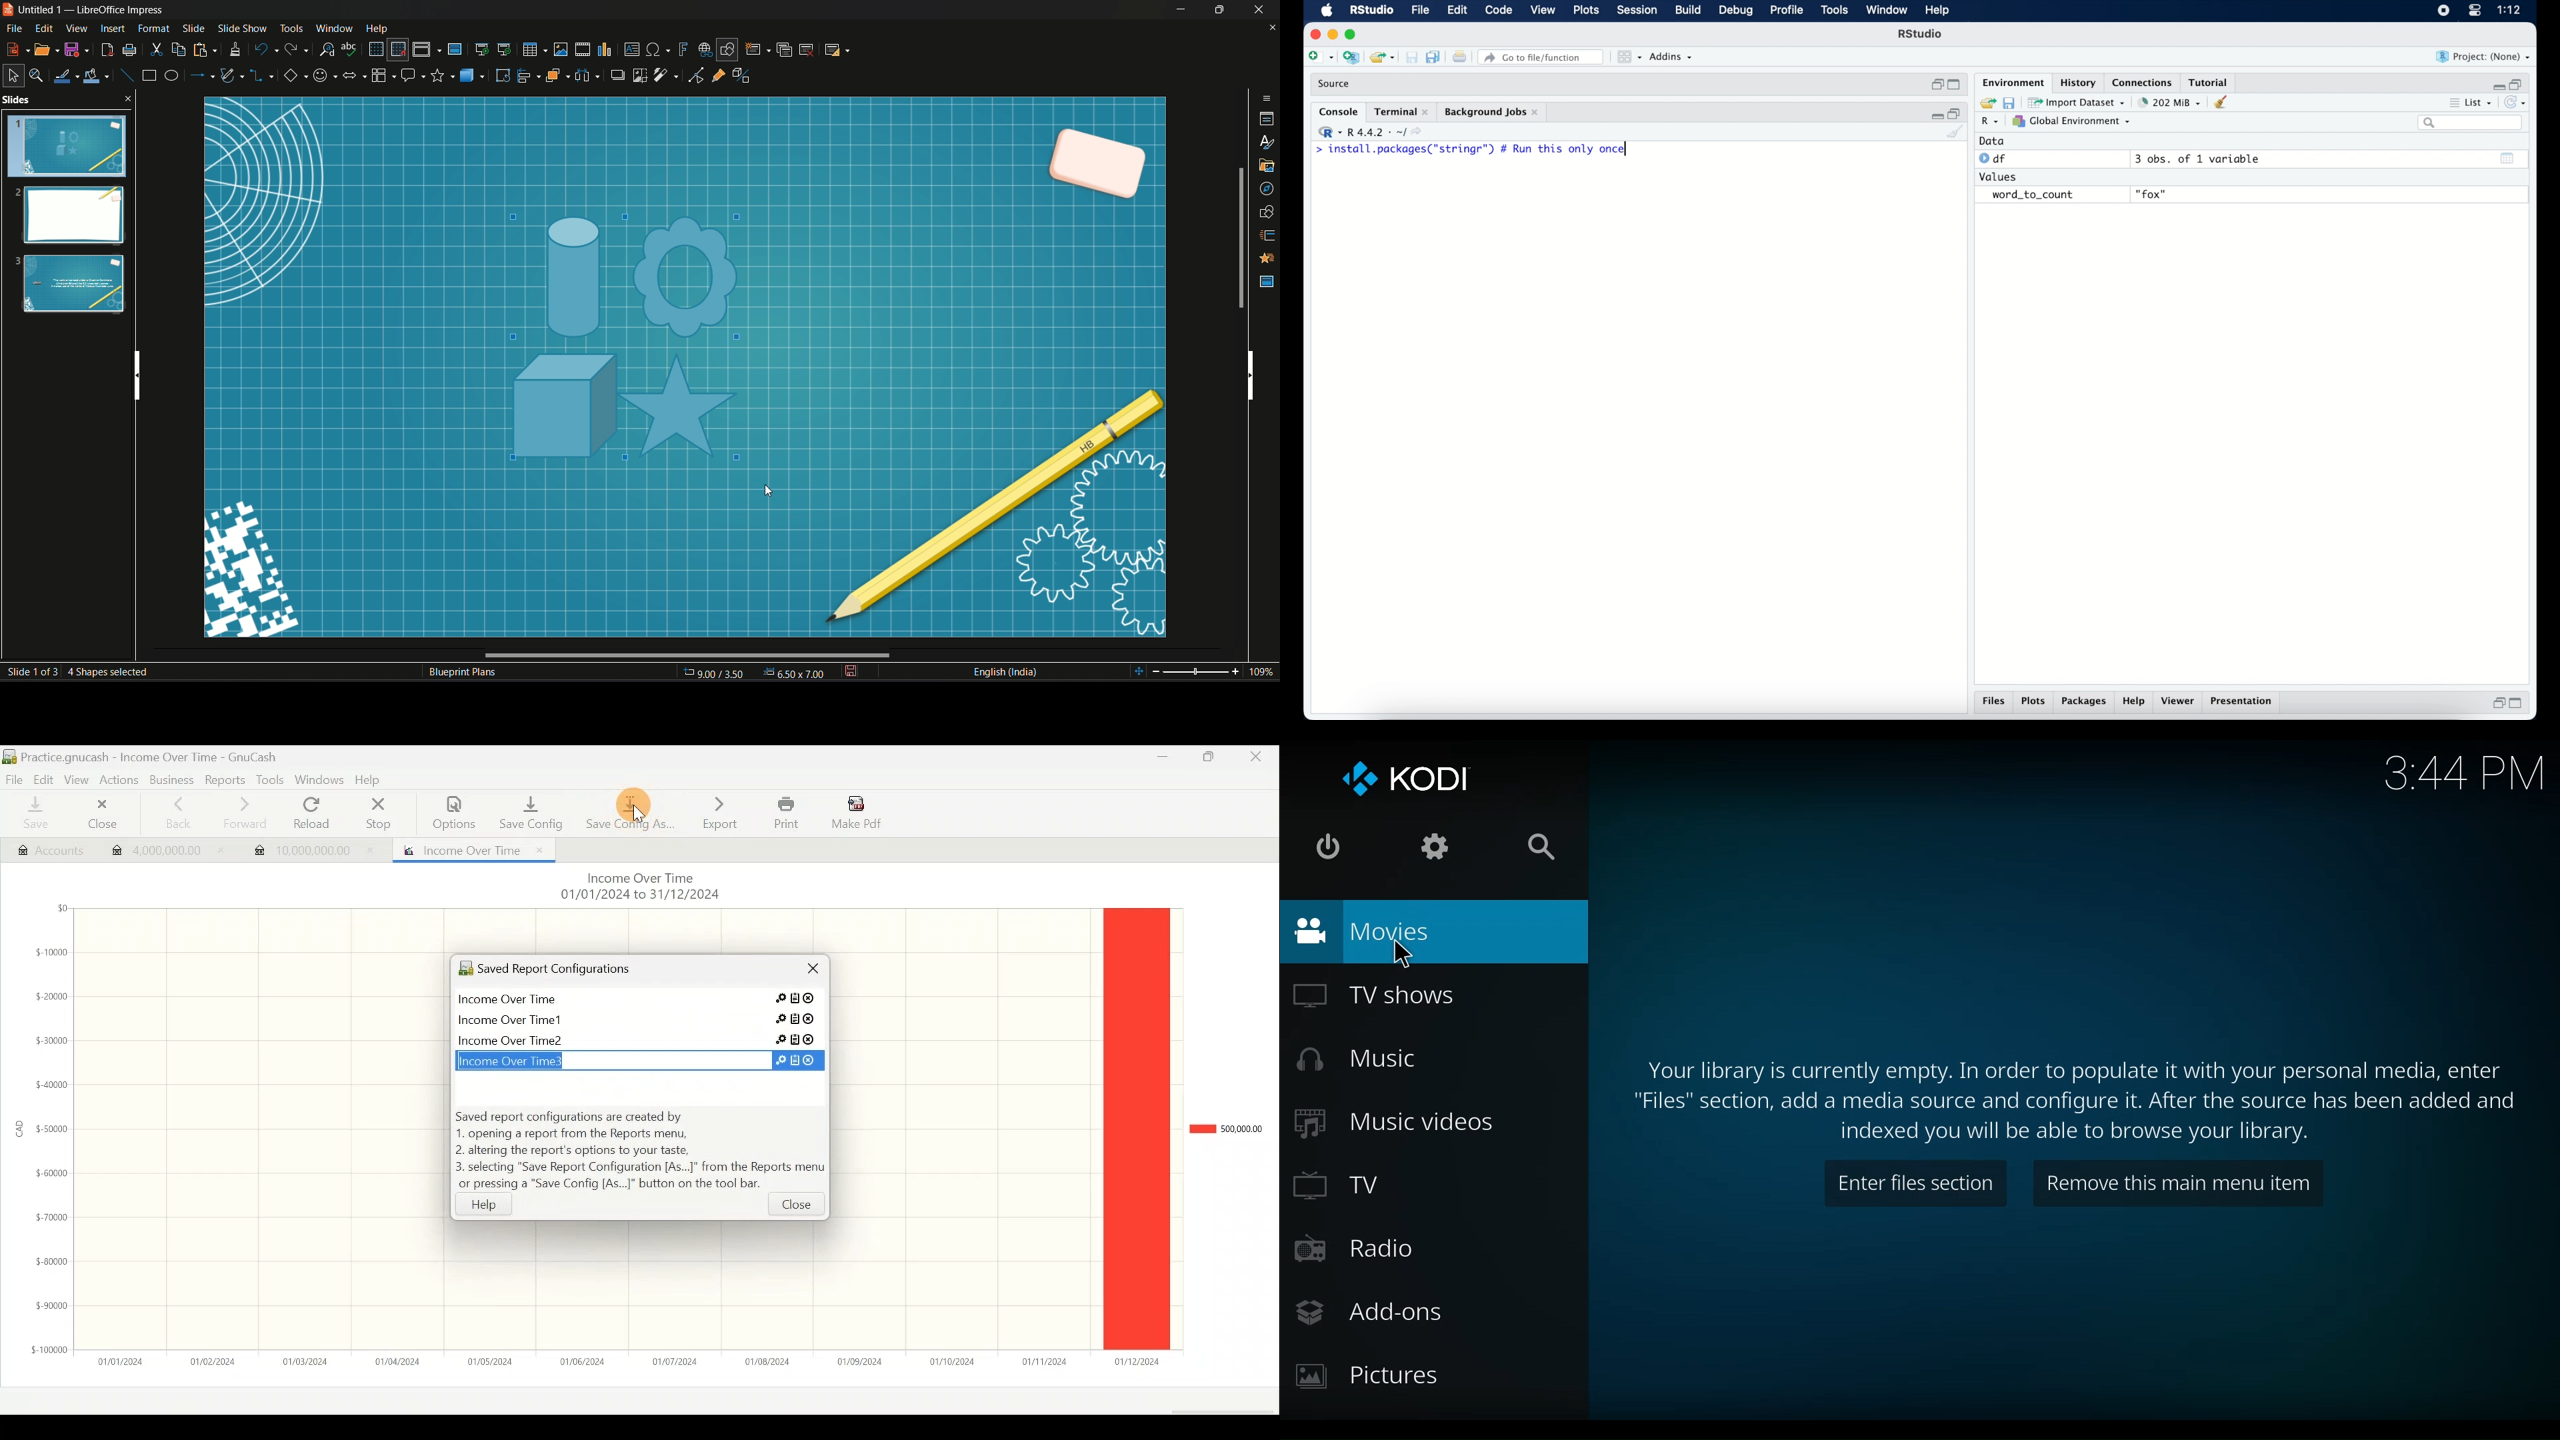 This screenshot has height=1456, width=2576. I want to click on cursor, so click(769, 491).